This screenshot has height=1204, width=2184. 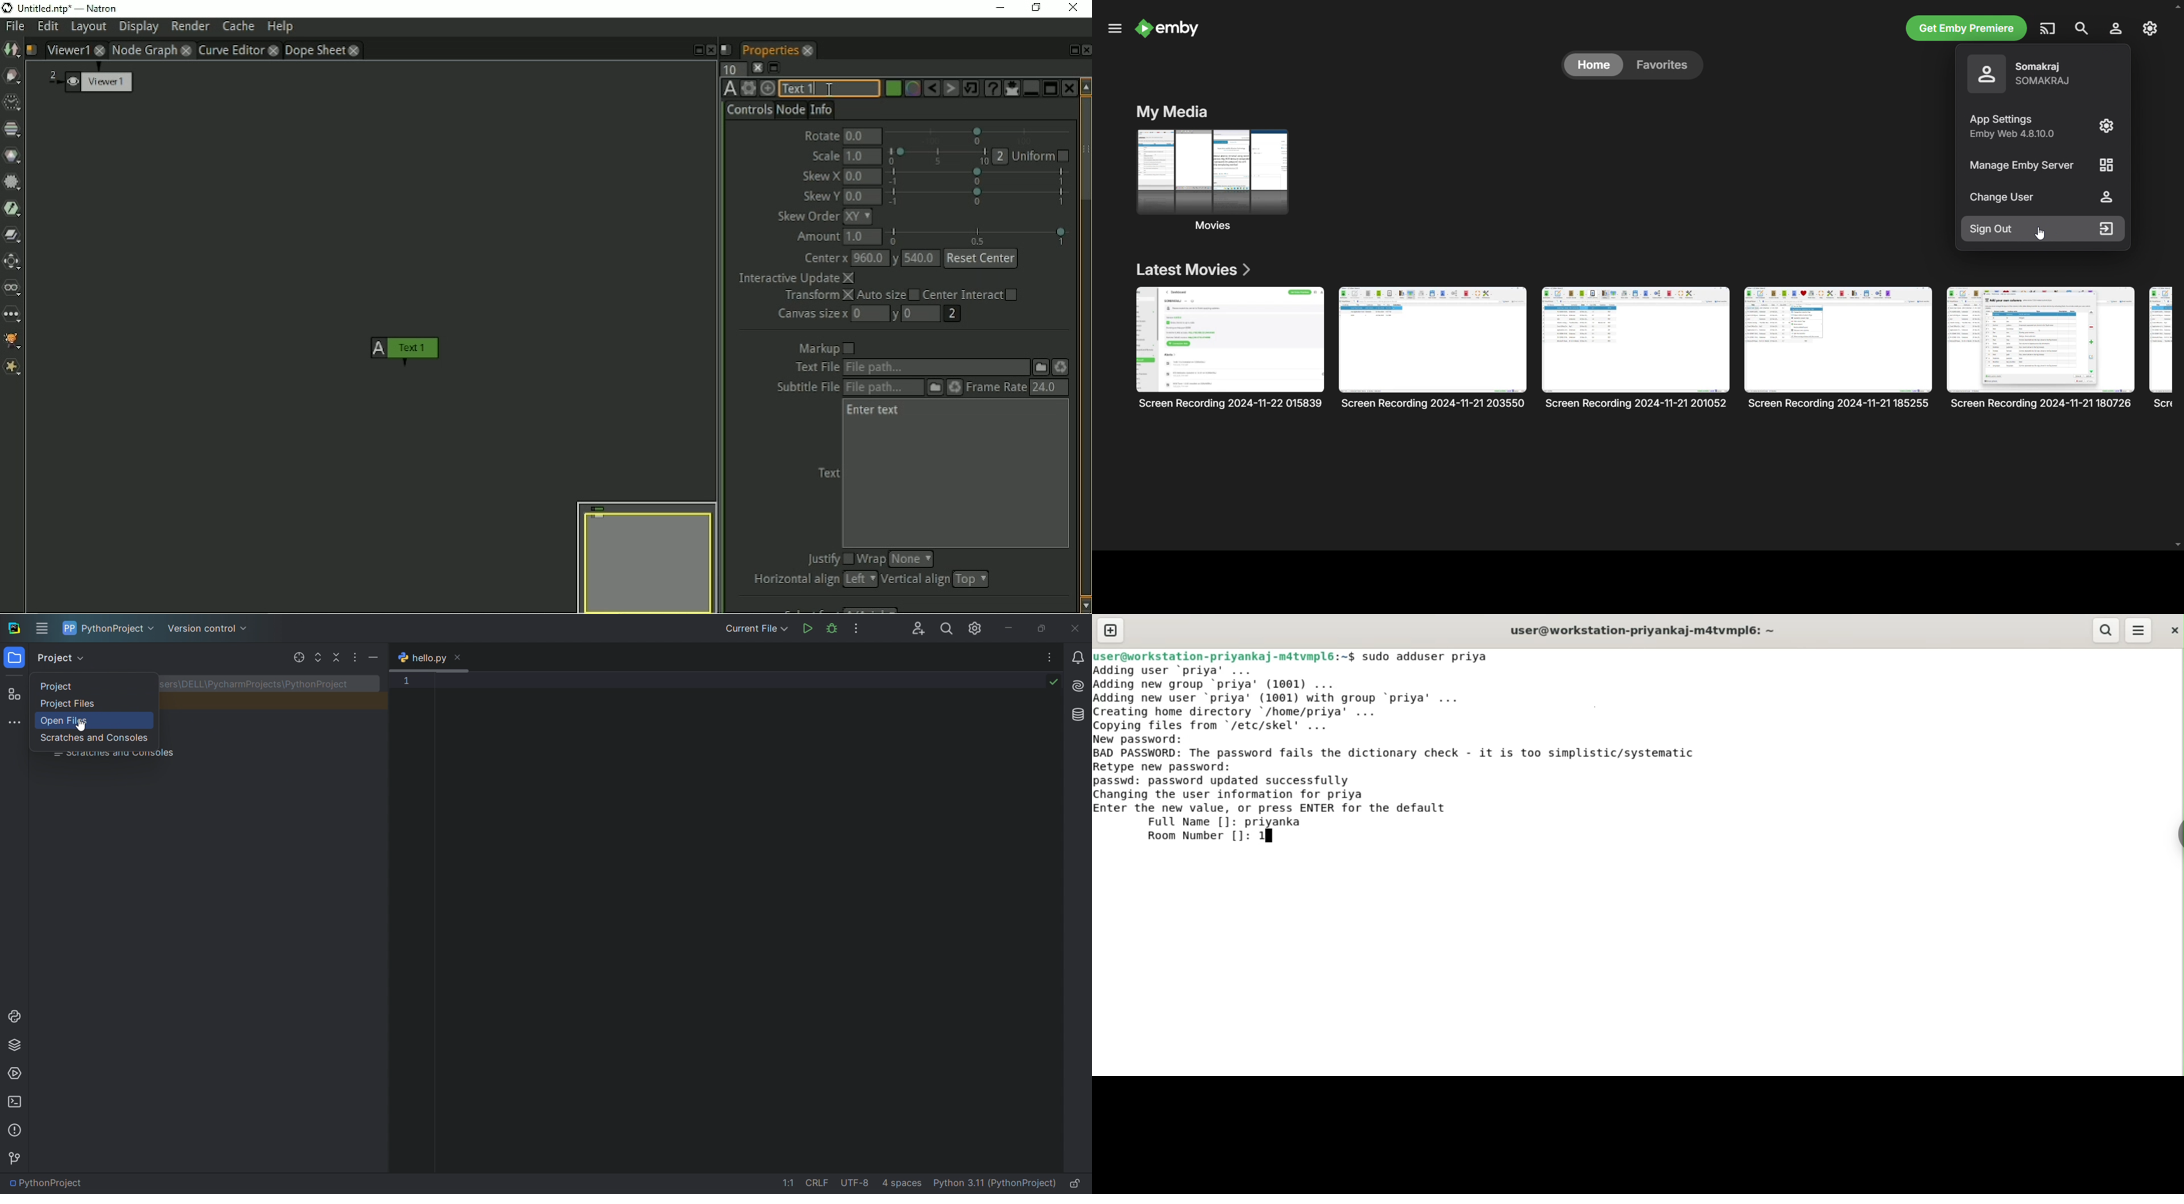 What do you see at coordinates (1030, 88) in the screenshot?
I see `Merge panel` at bounding box center [1030, 88].